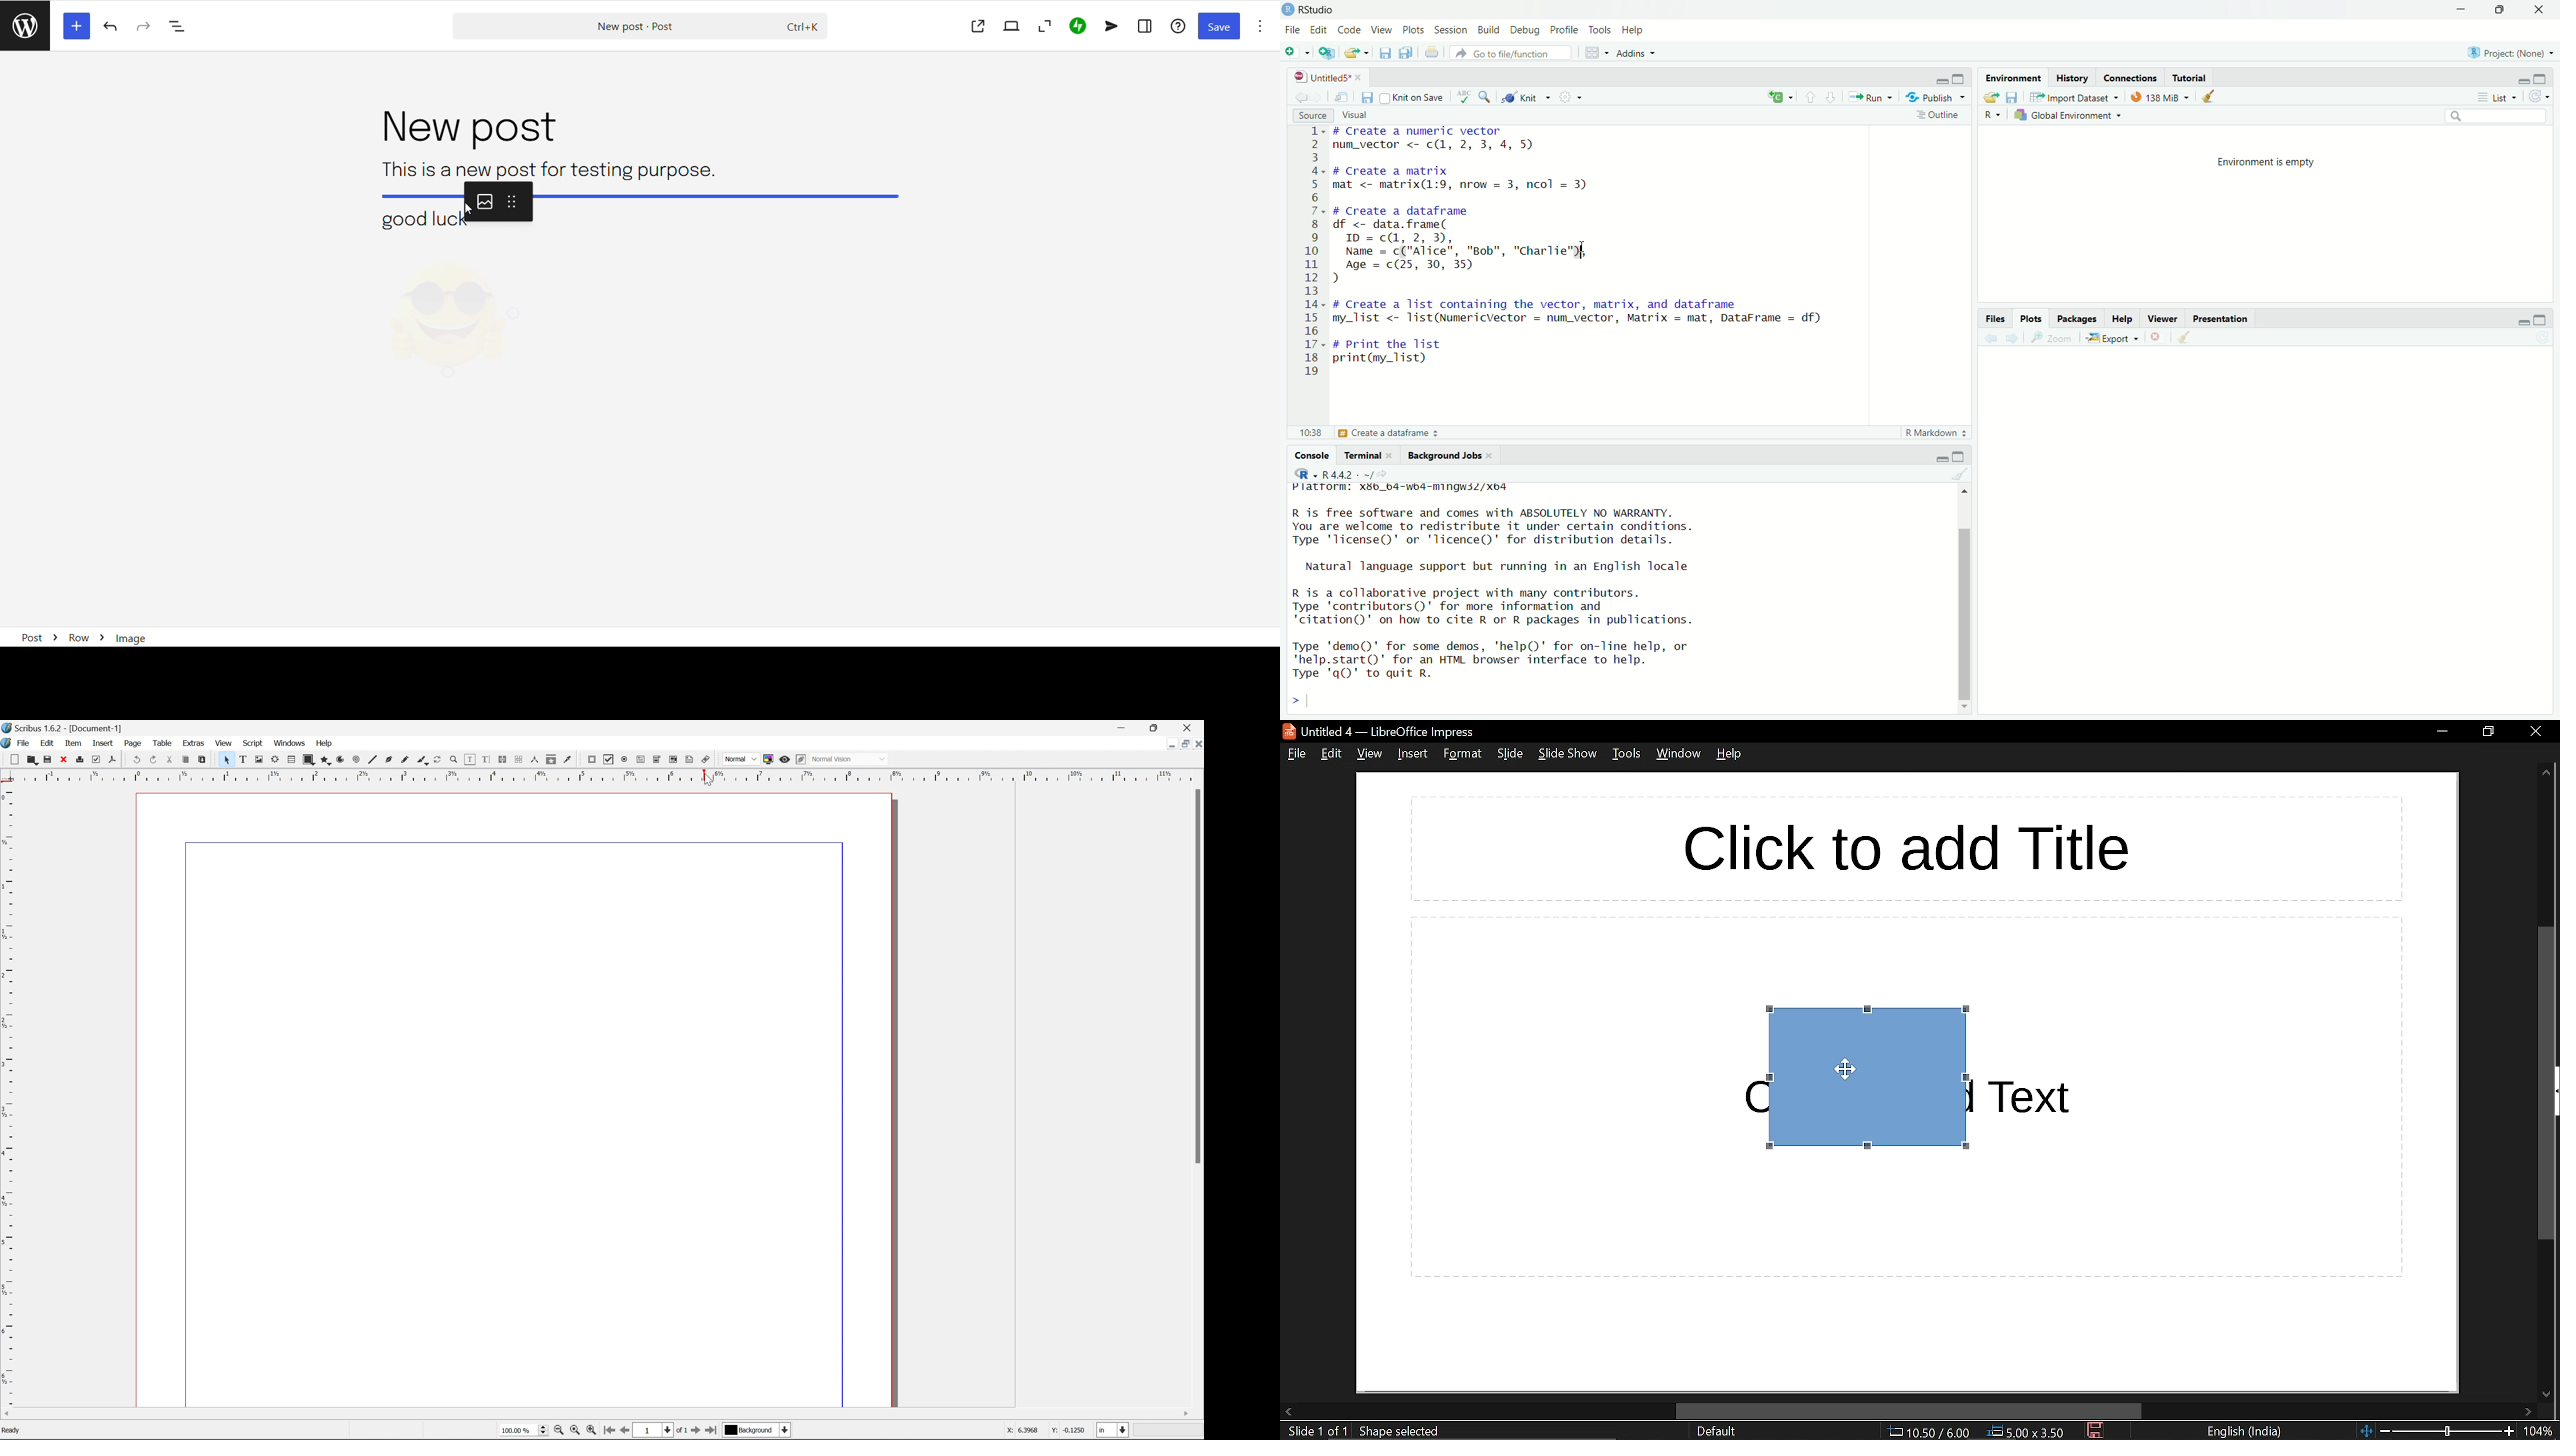 The height and width of the screenshot is (1456, 2576). Describe the element at coordinates (389, 761) in the screenshot. I see `bezier curve` at that location.